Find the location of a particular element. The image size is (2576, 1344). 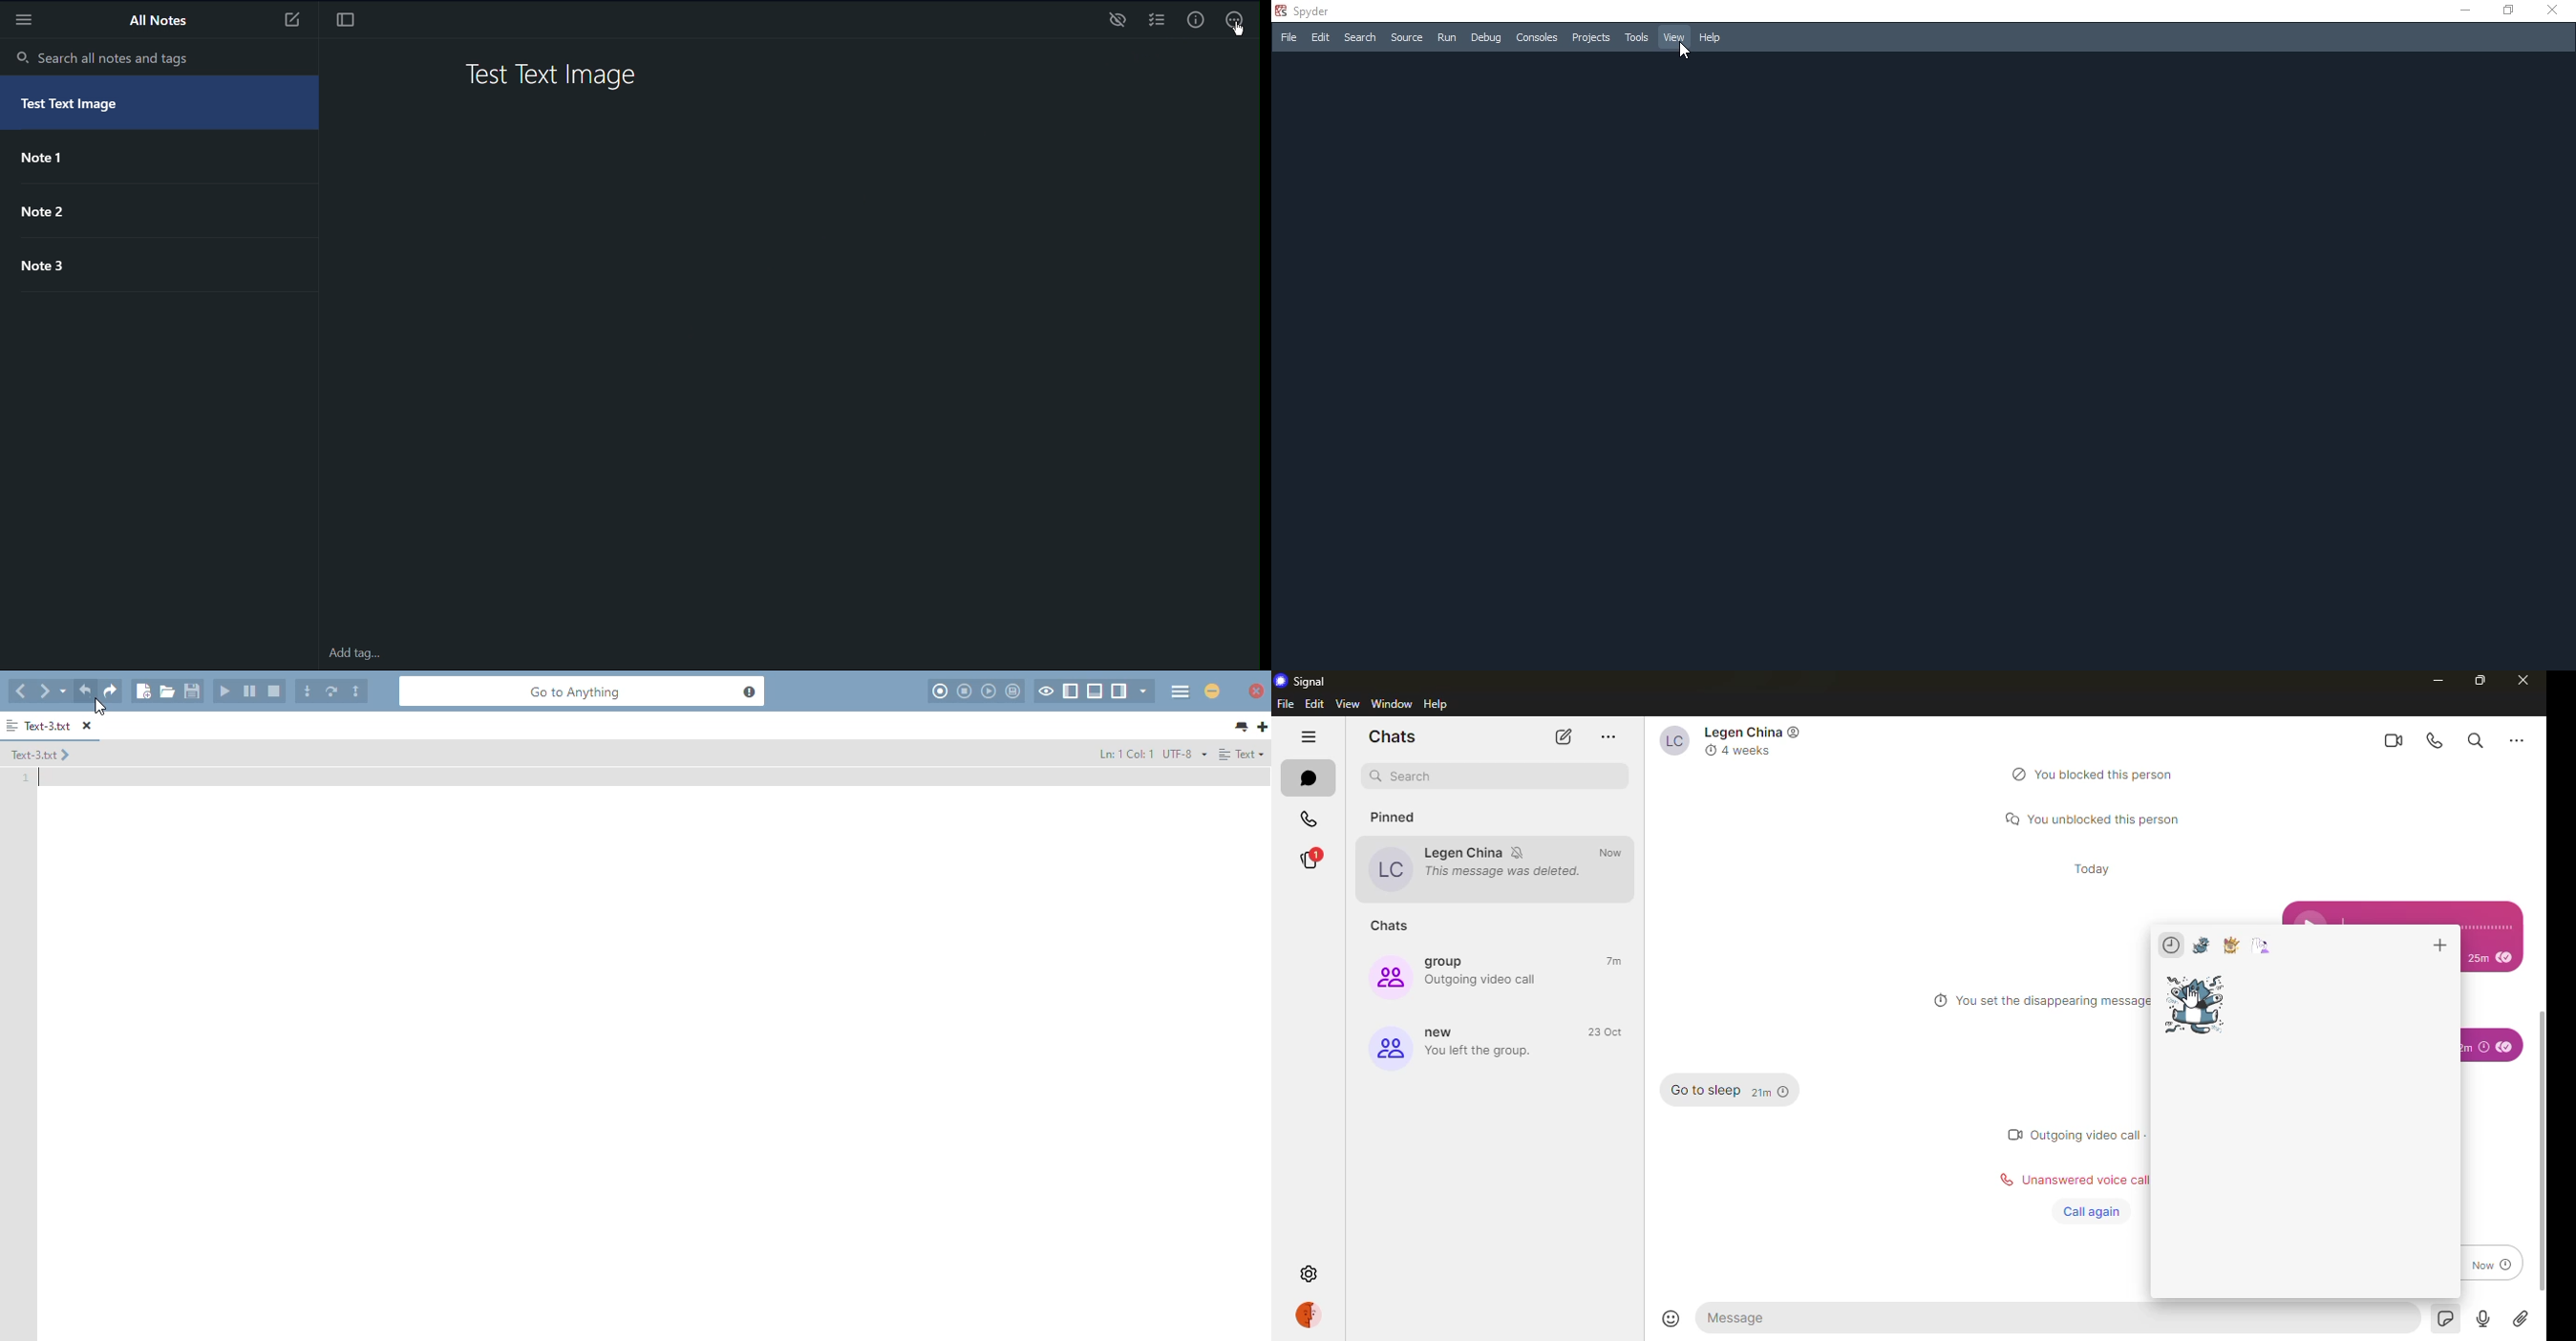

group profile is located at coordinates (1387, 977).